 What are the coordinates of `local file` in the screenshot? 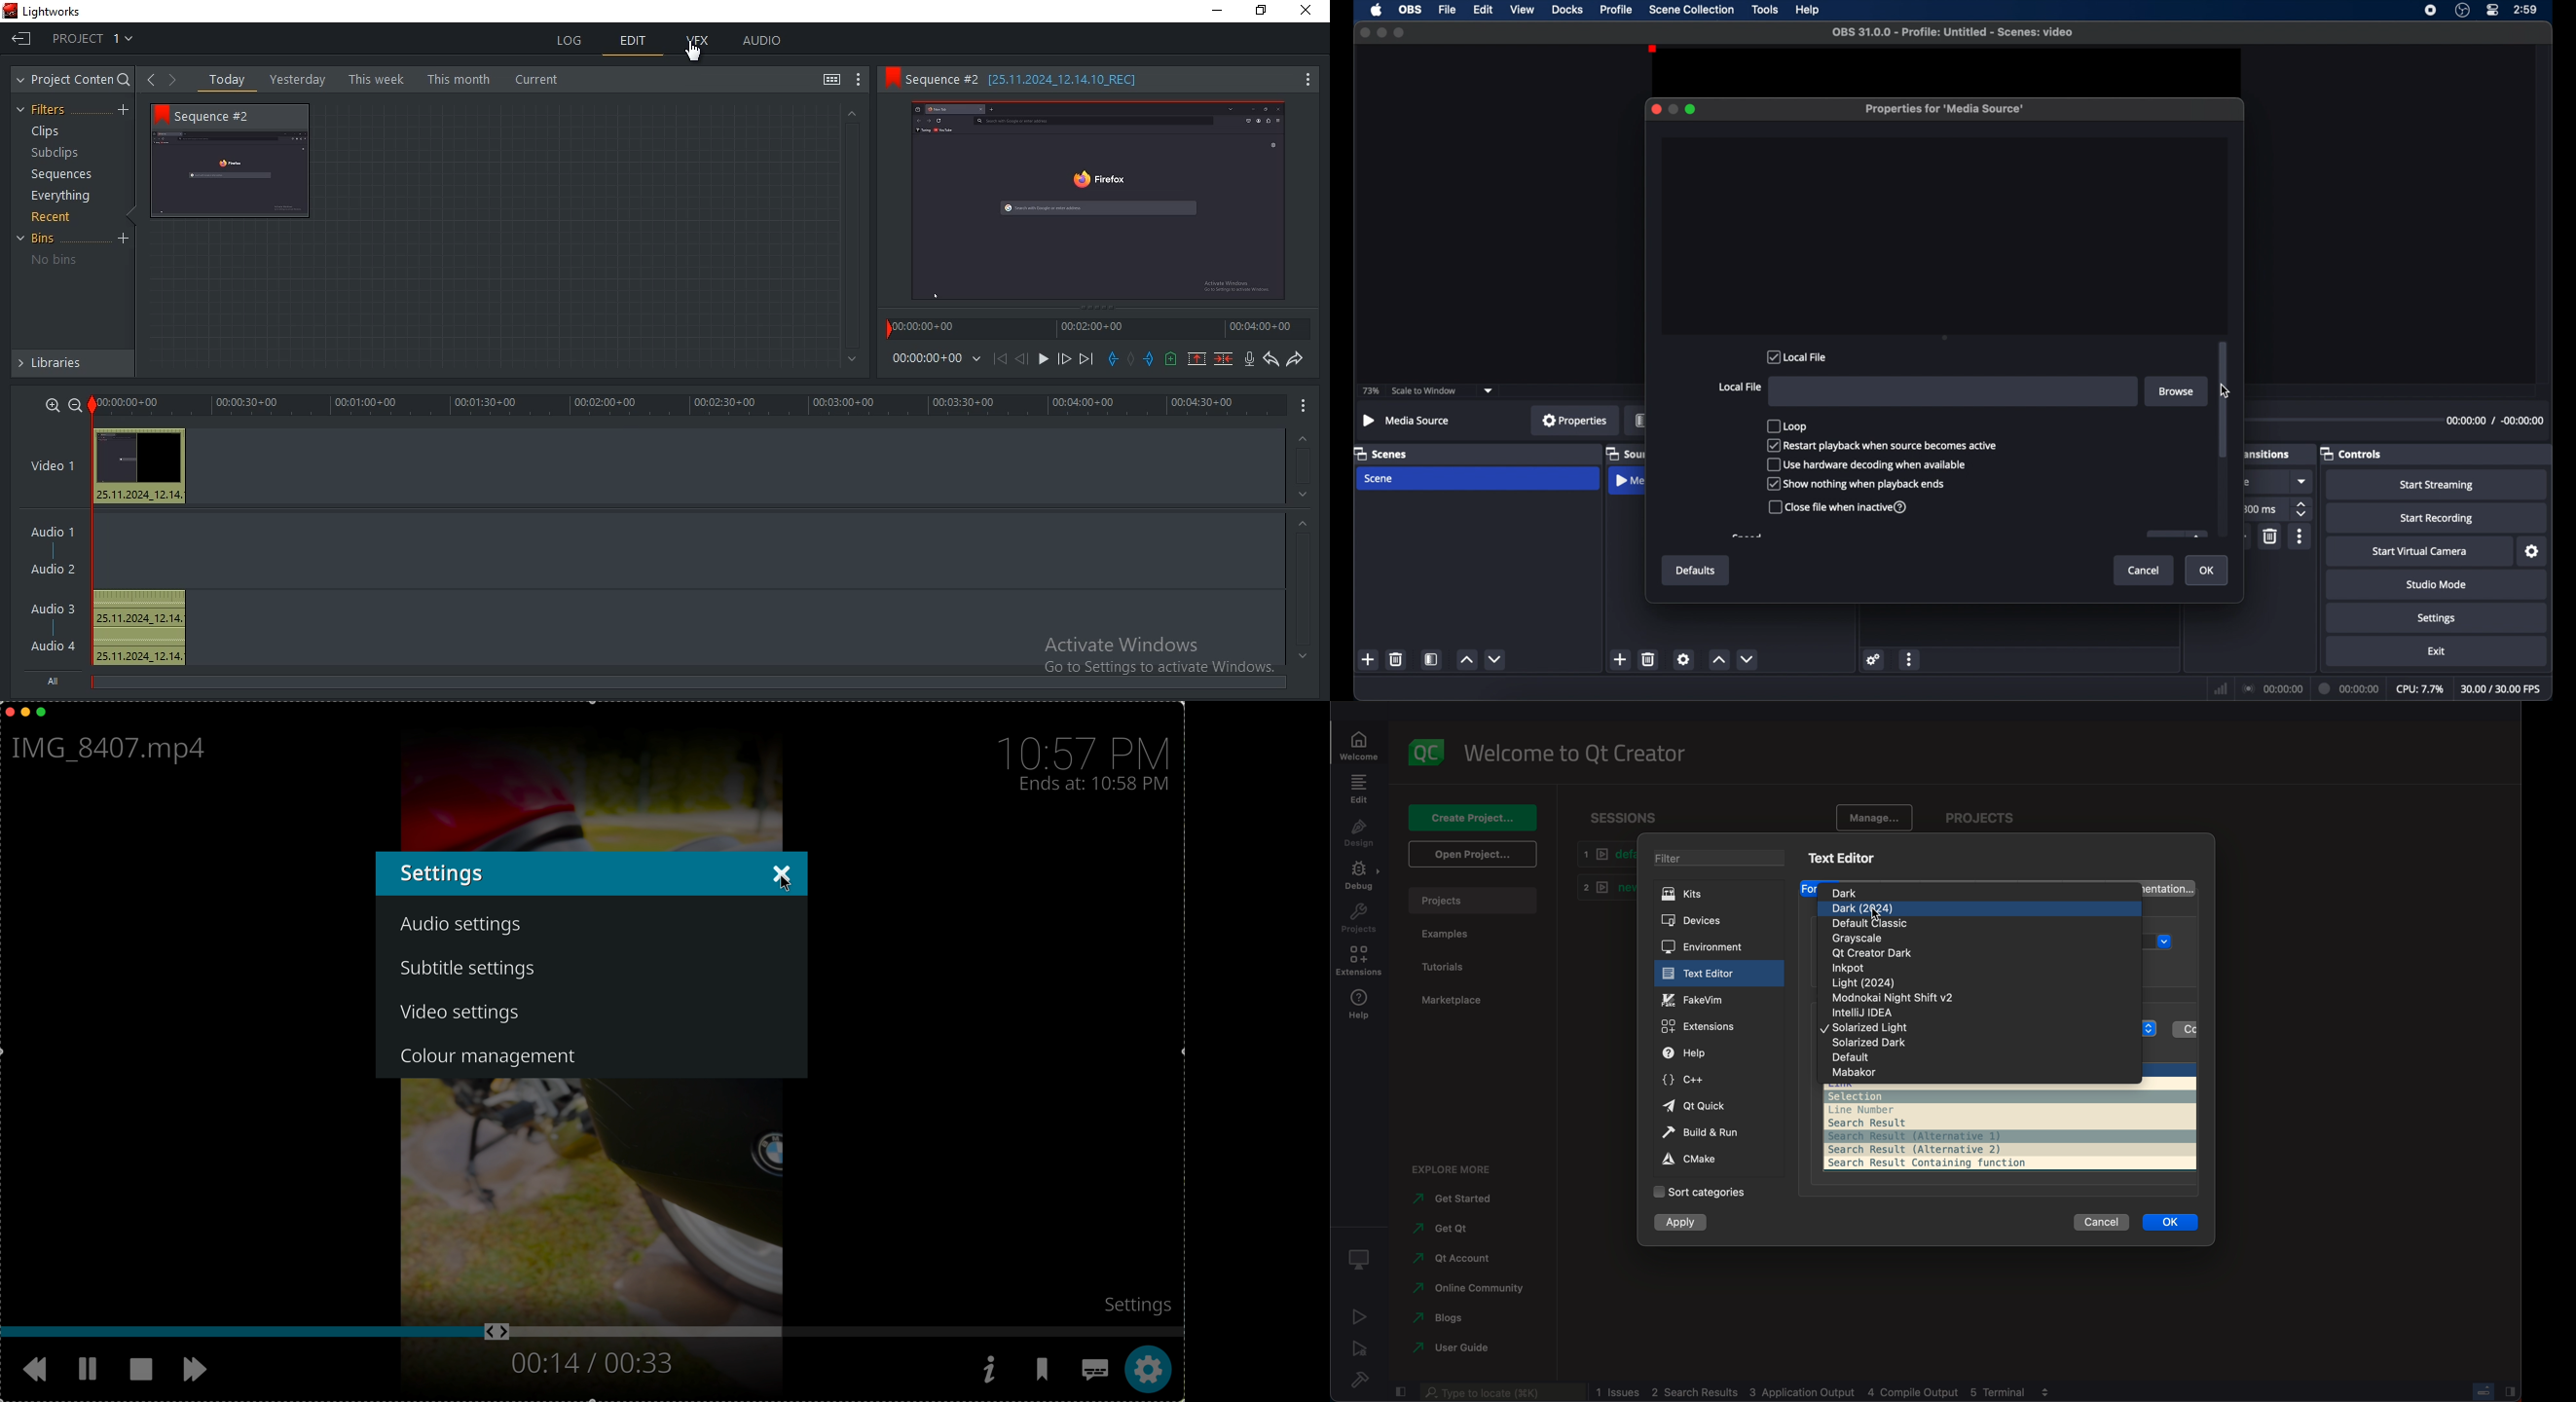 It's located at (1740, 386).